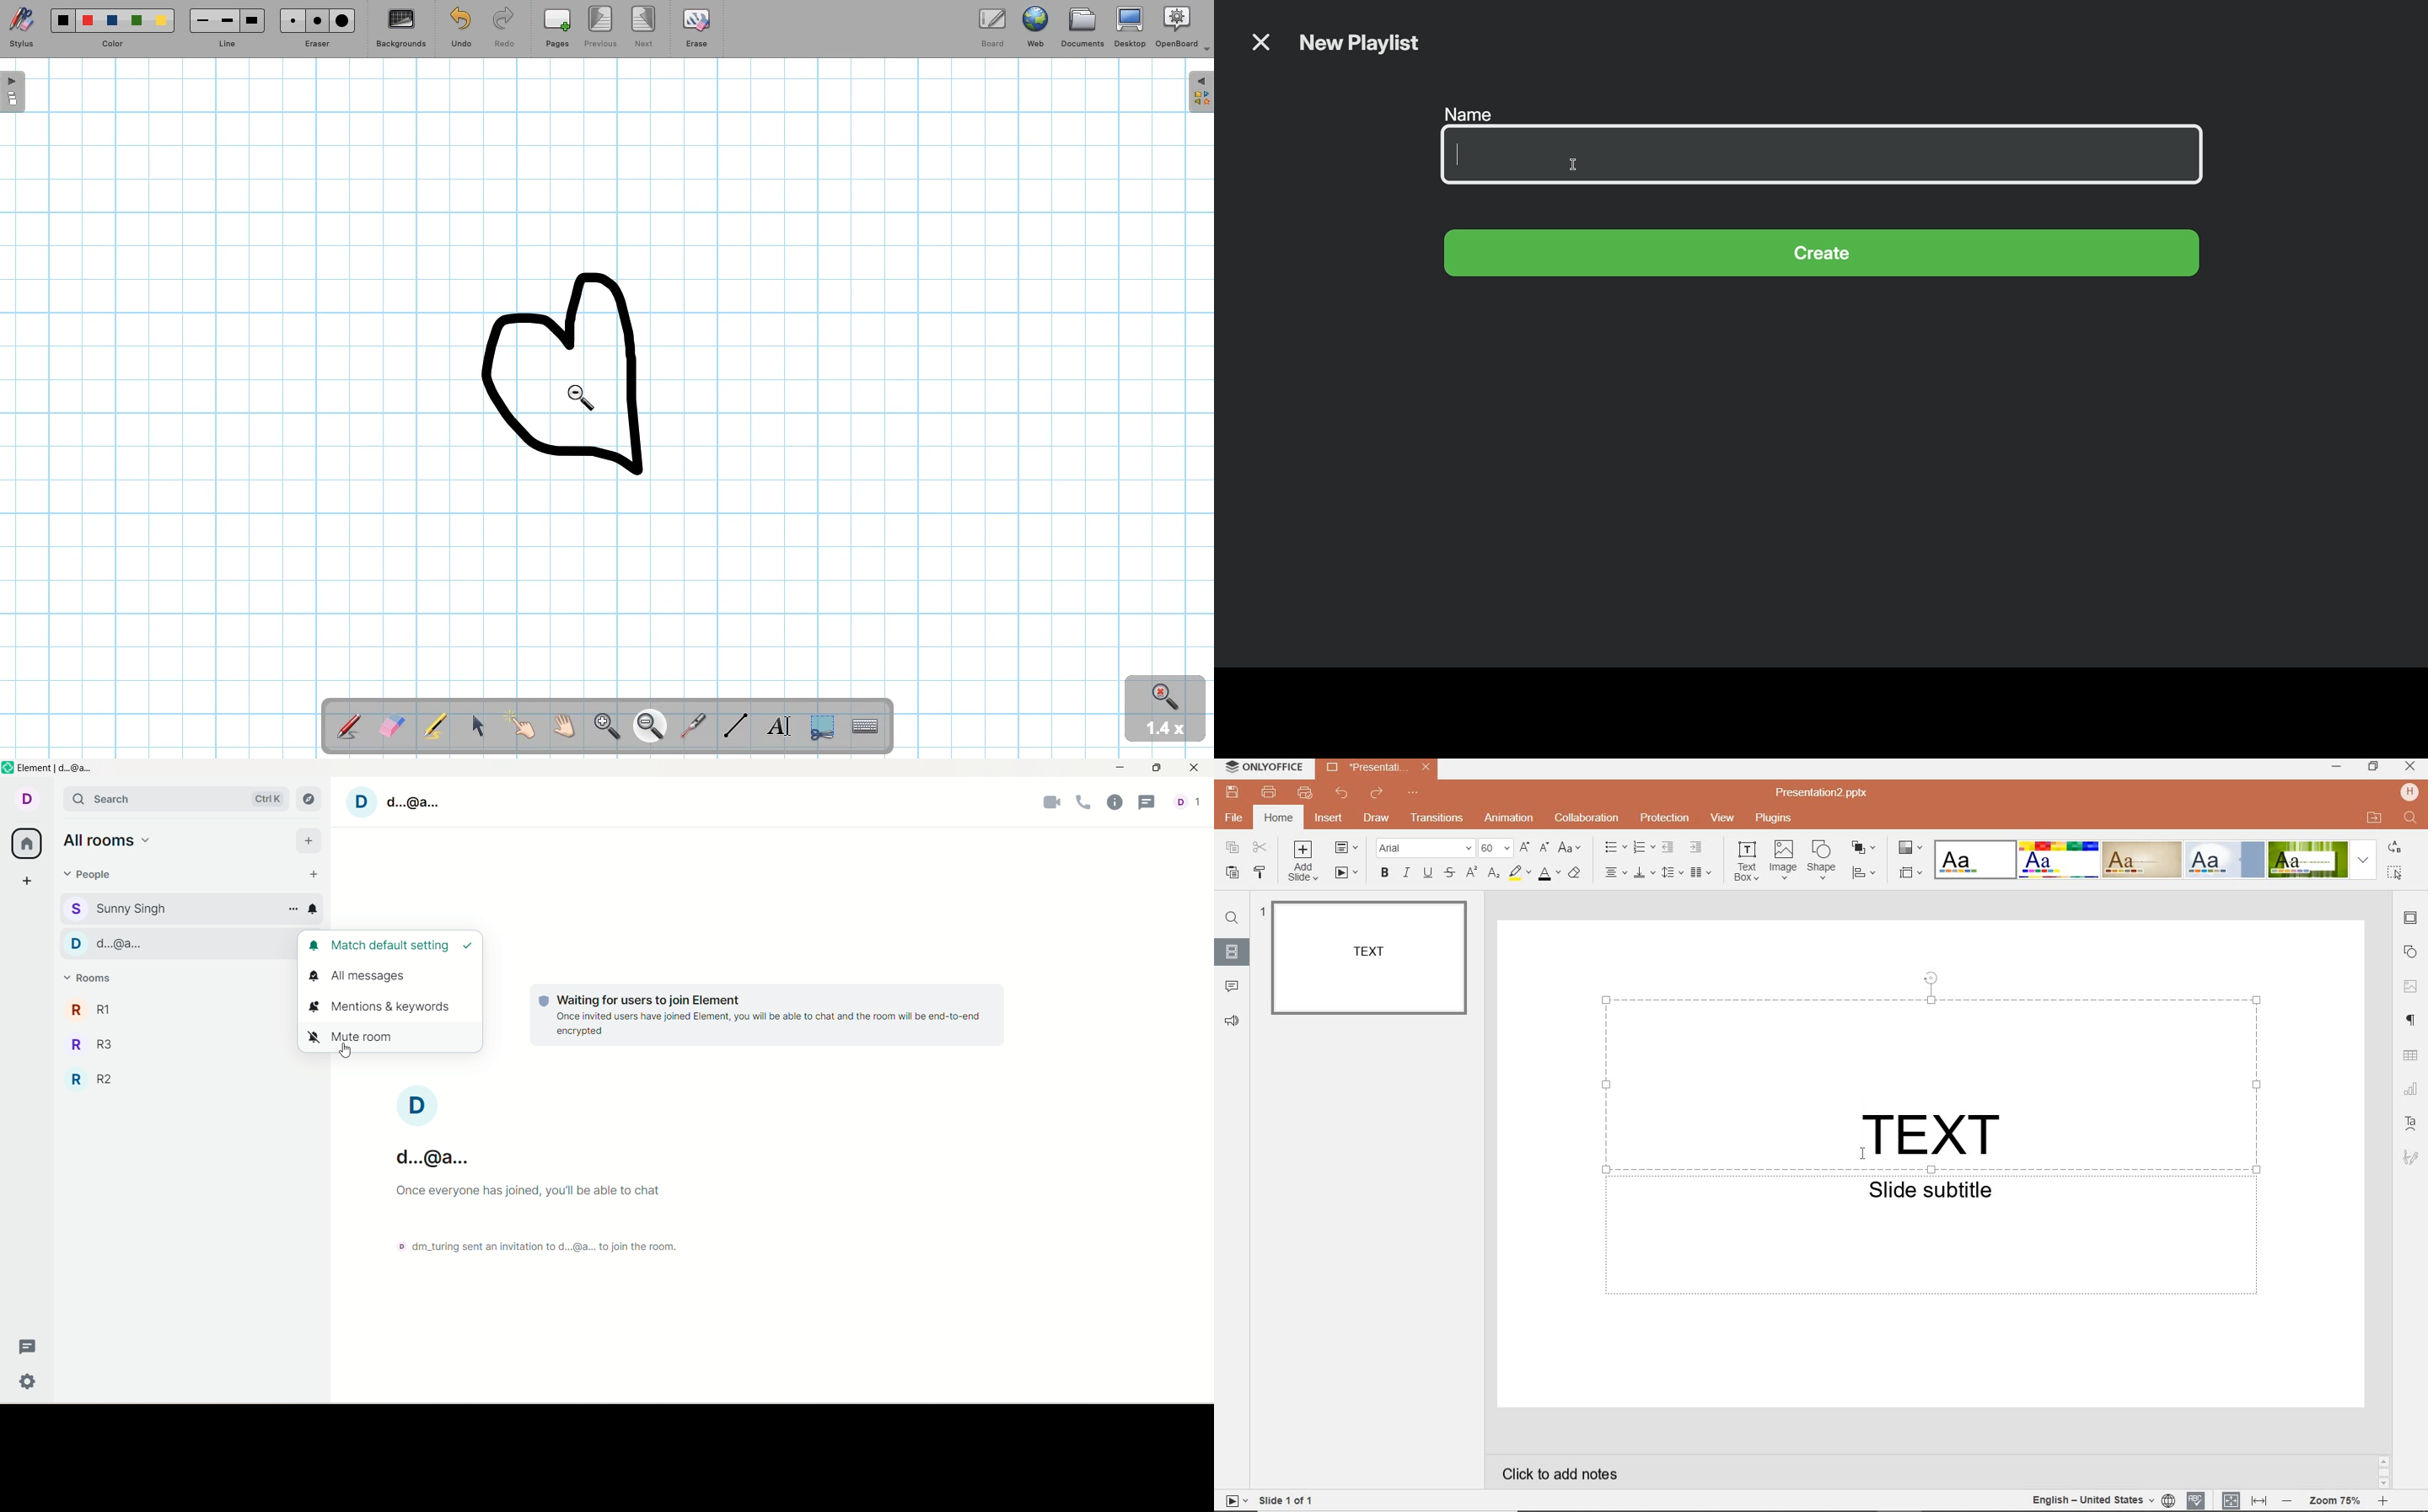  Describe the element at coordinates (2411, 1088) in the screenshot. I see `CHART SETTINGS` at that location.